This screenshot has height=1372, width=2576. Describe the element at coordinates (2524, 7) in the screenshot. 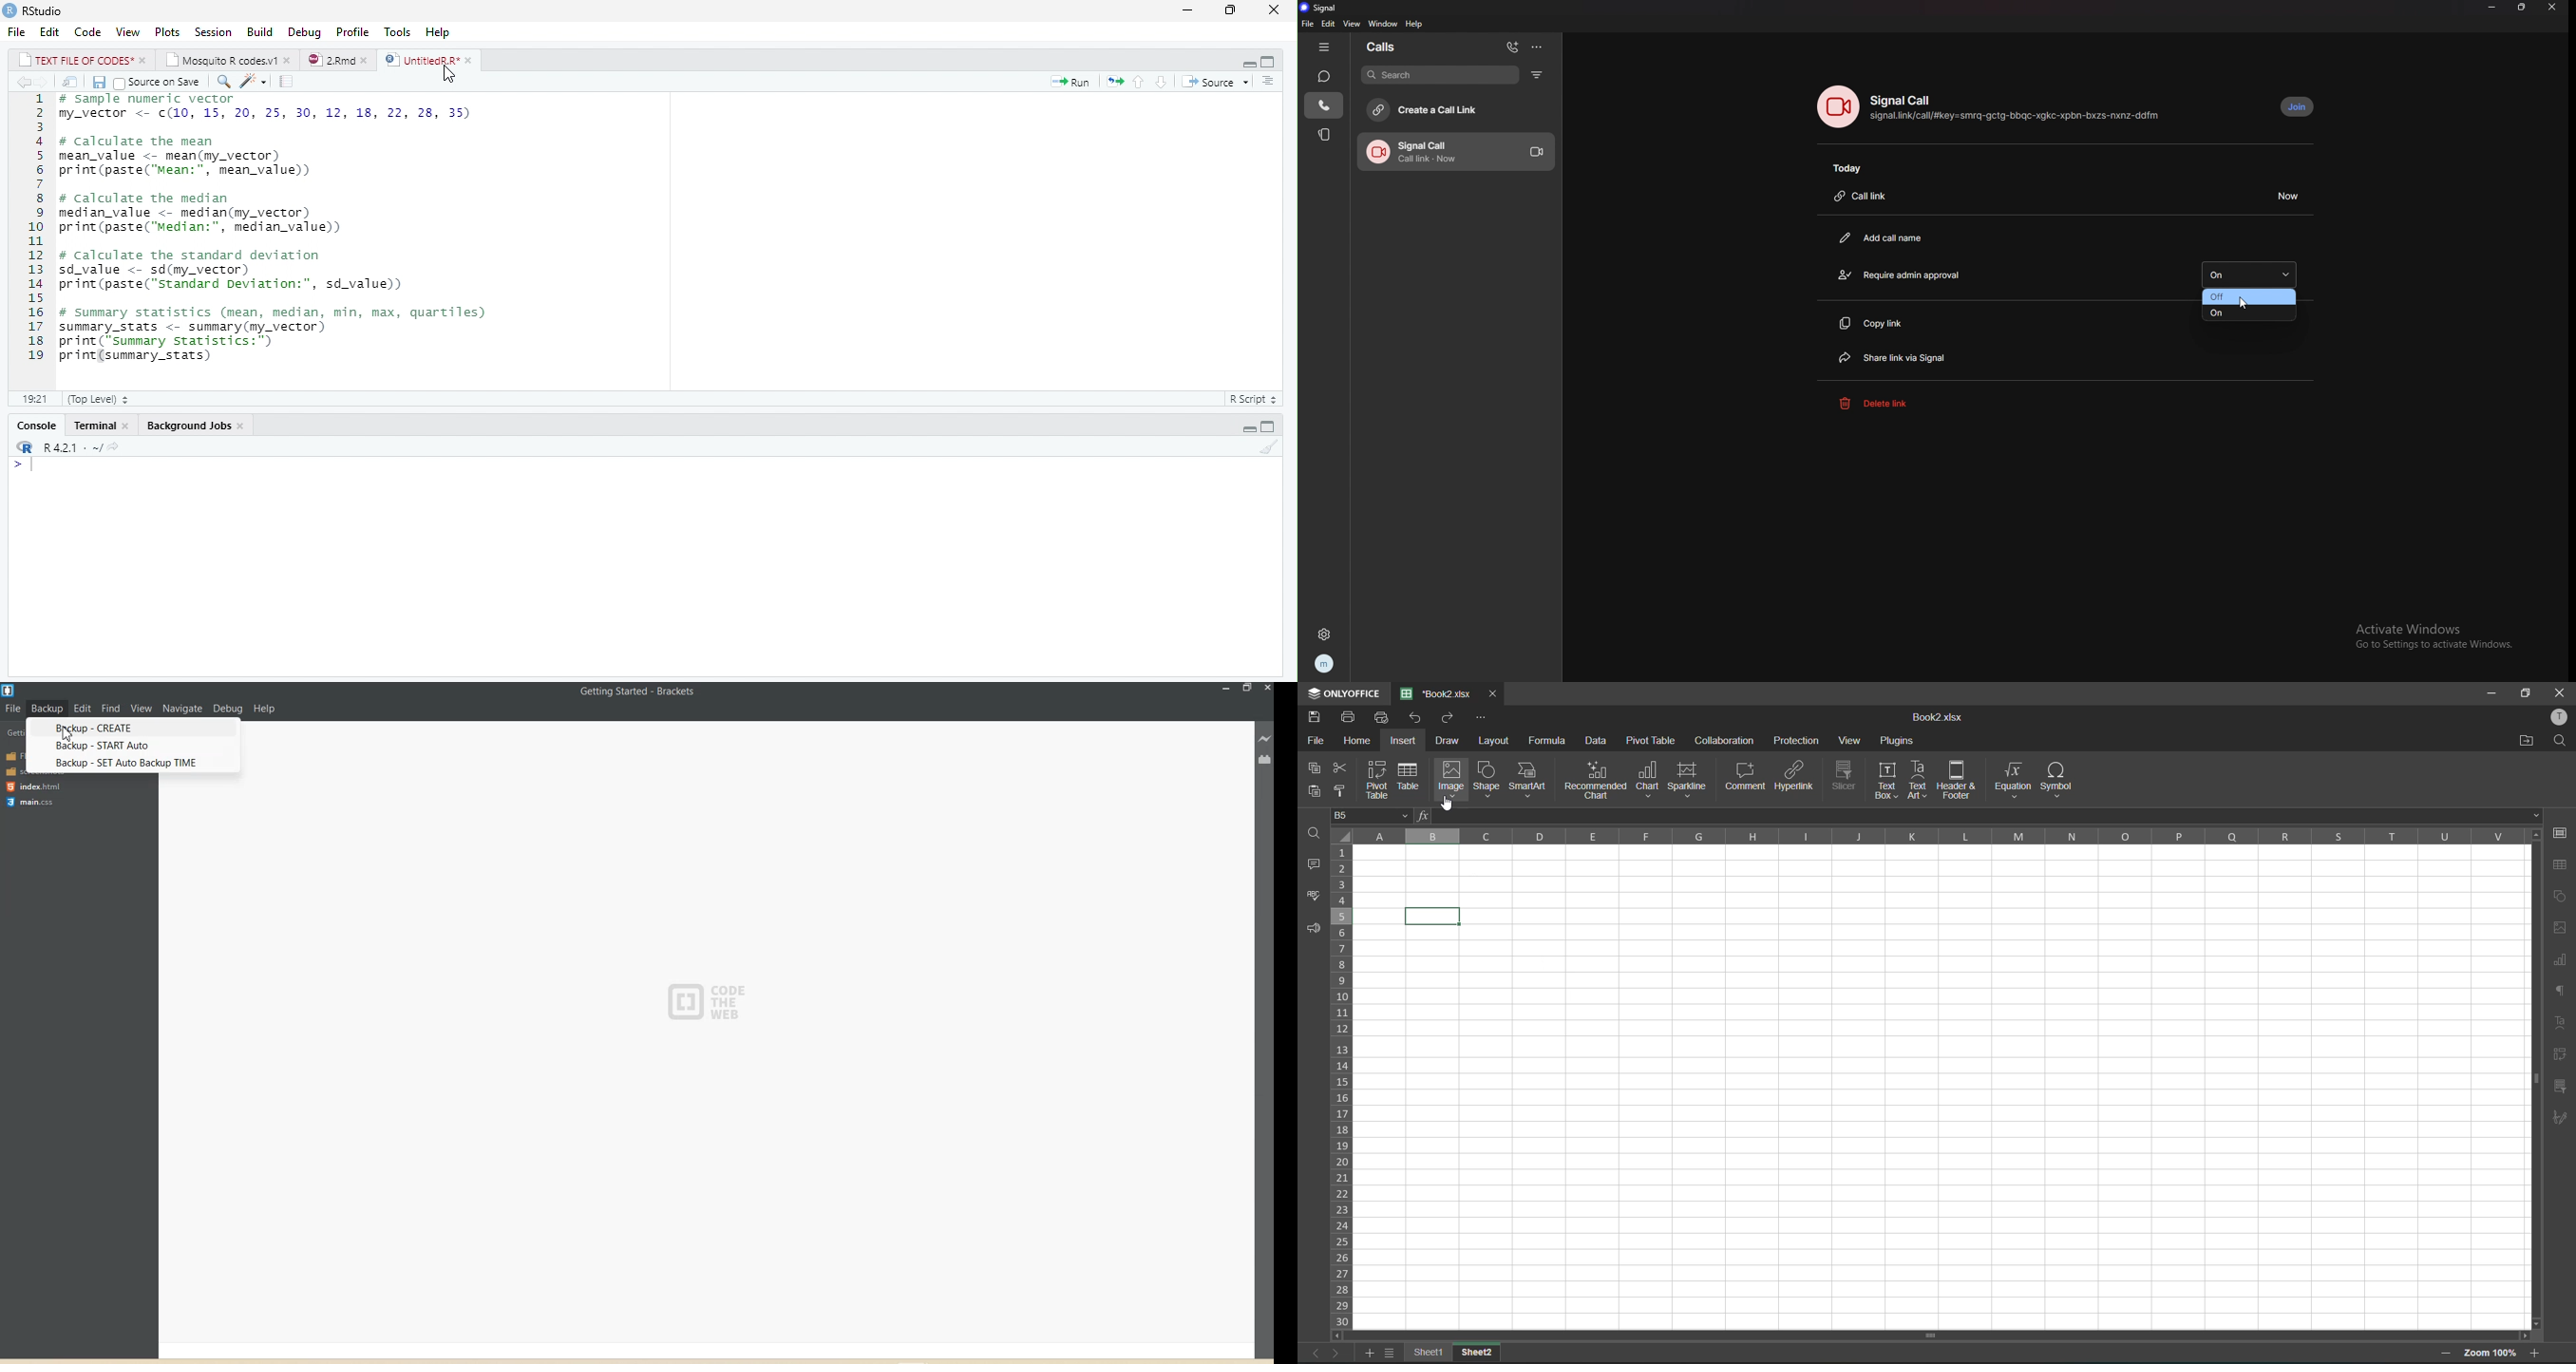

I see `resize` at that location.